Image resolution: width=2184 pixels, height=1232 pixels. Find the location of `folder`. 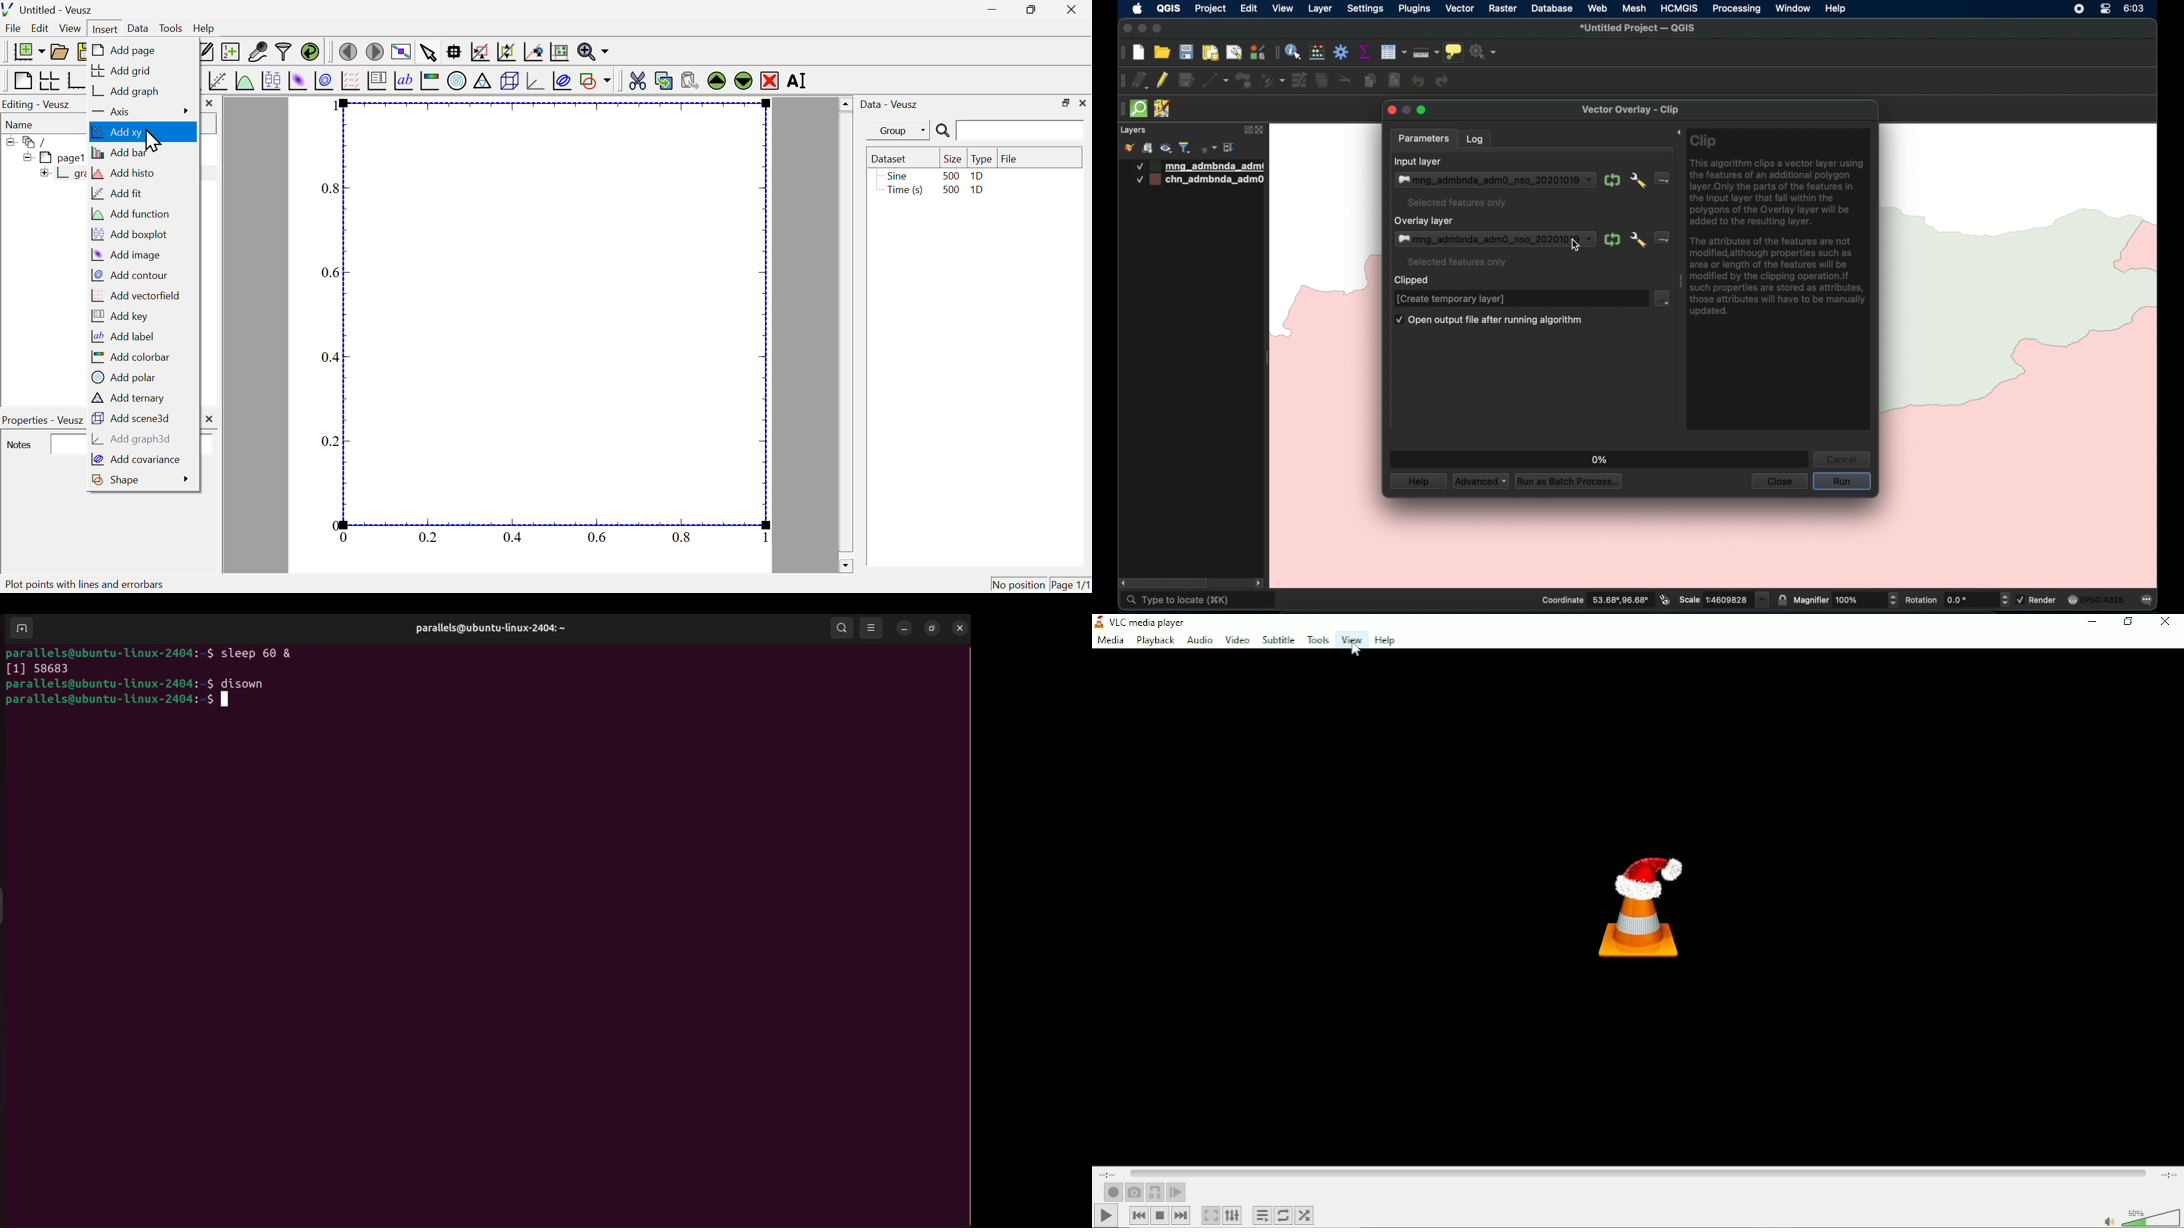

folder is located at coordinates (31, 142).